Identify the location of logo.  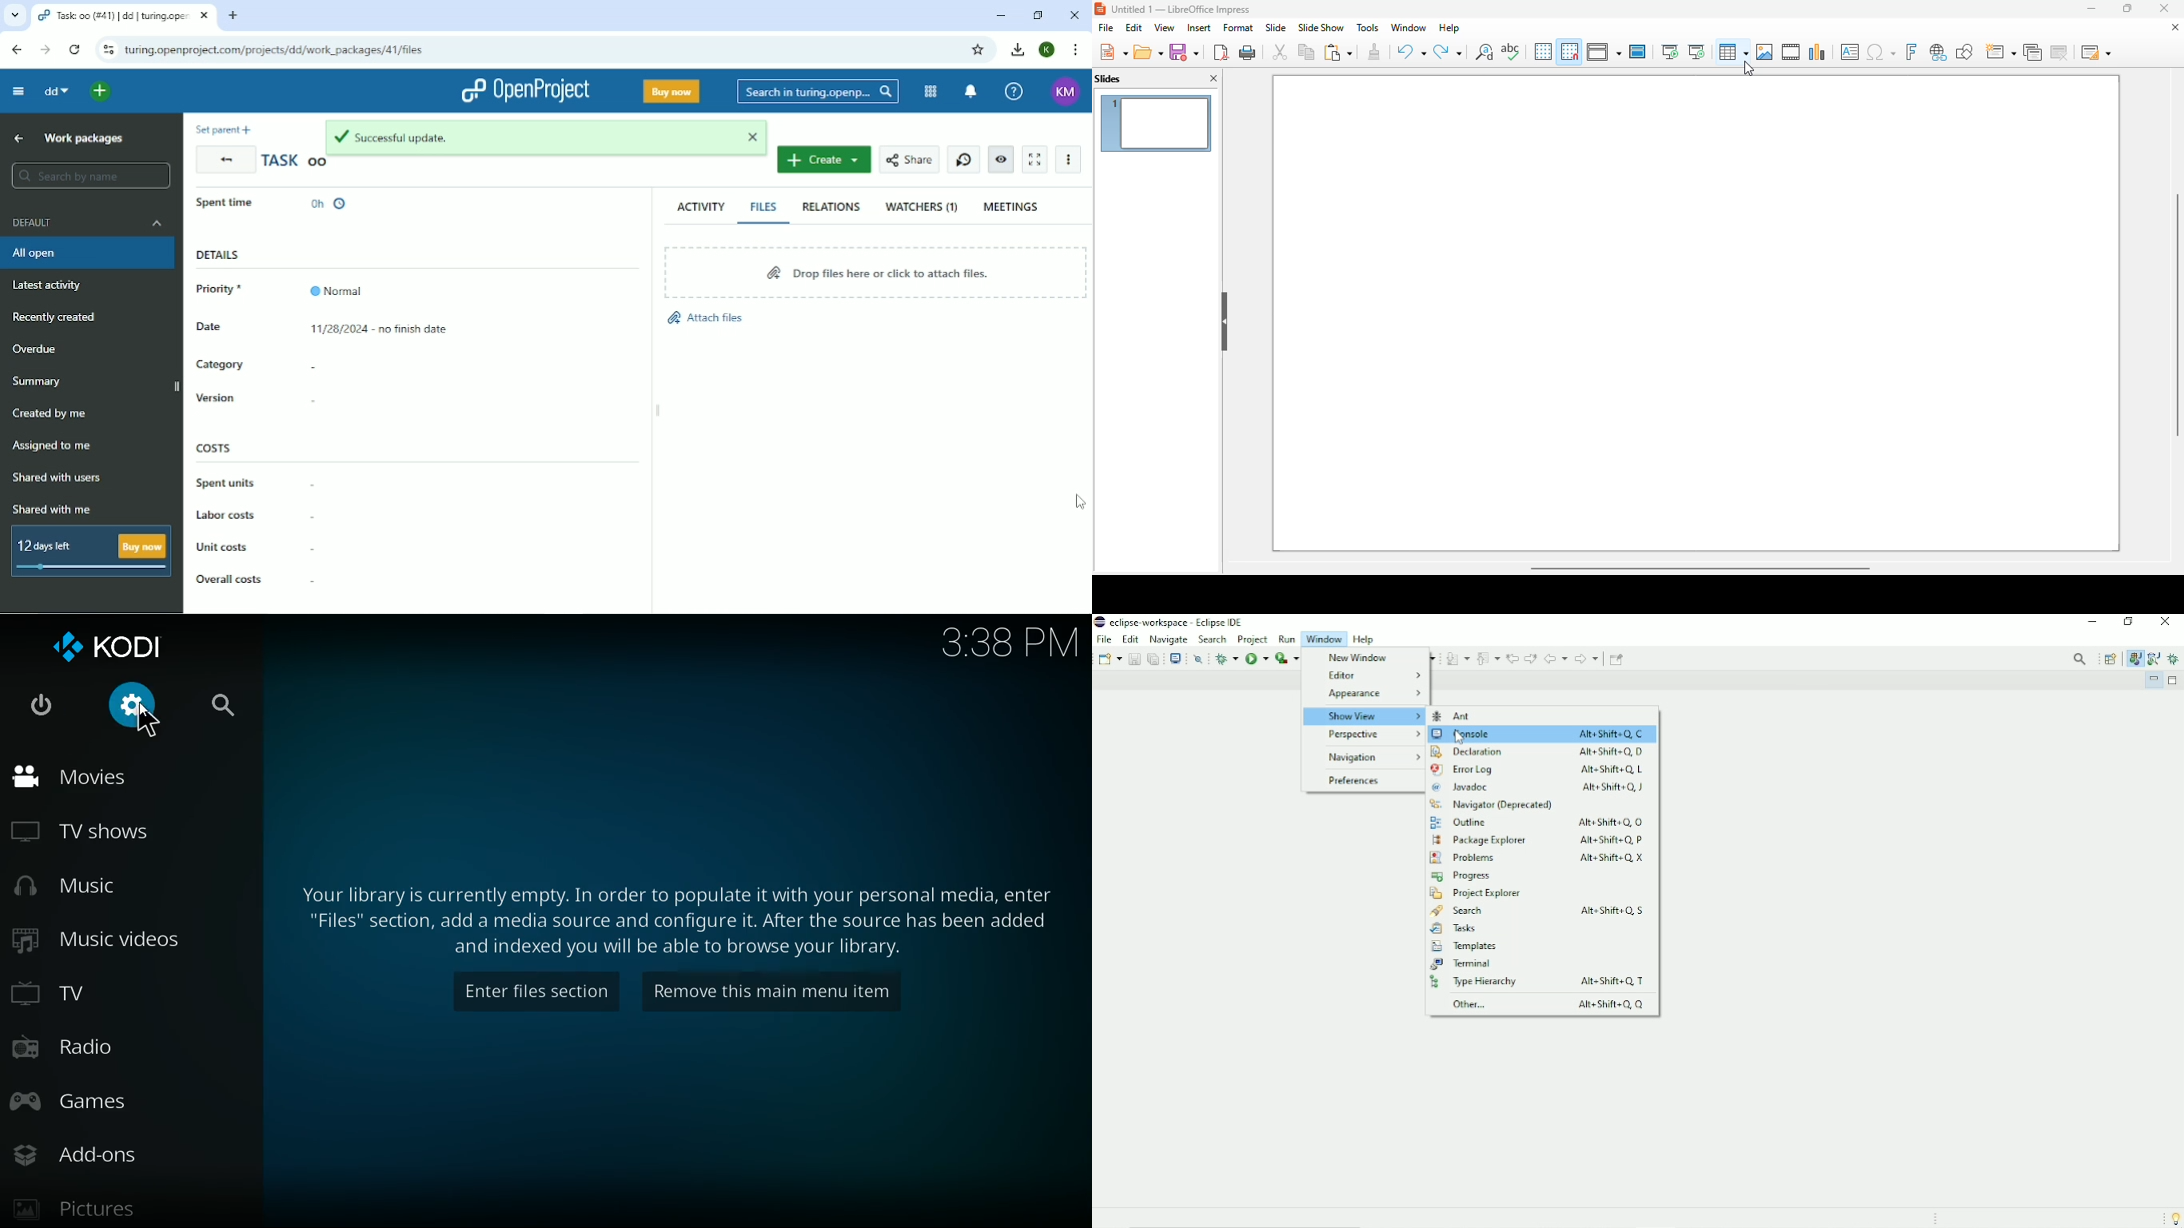
(1100, 10).